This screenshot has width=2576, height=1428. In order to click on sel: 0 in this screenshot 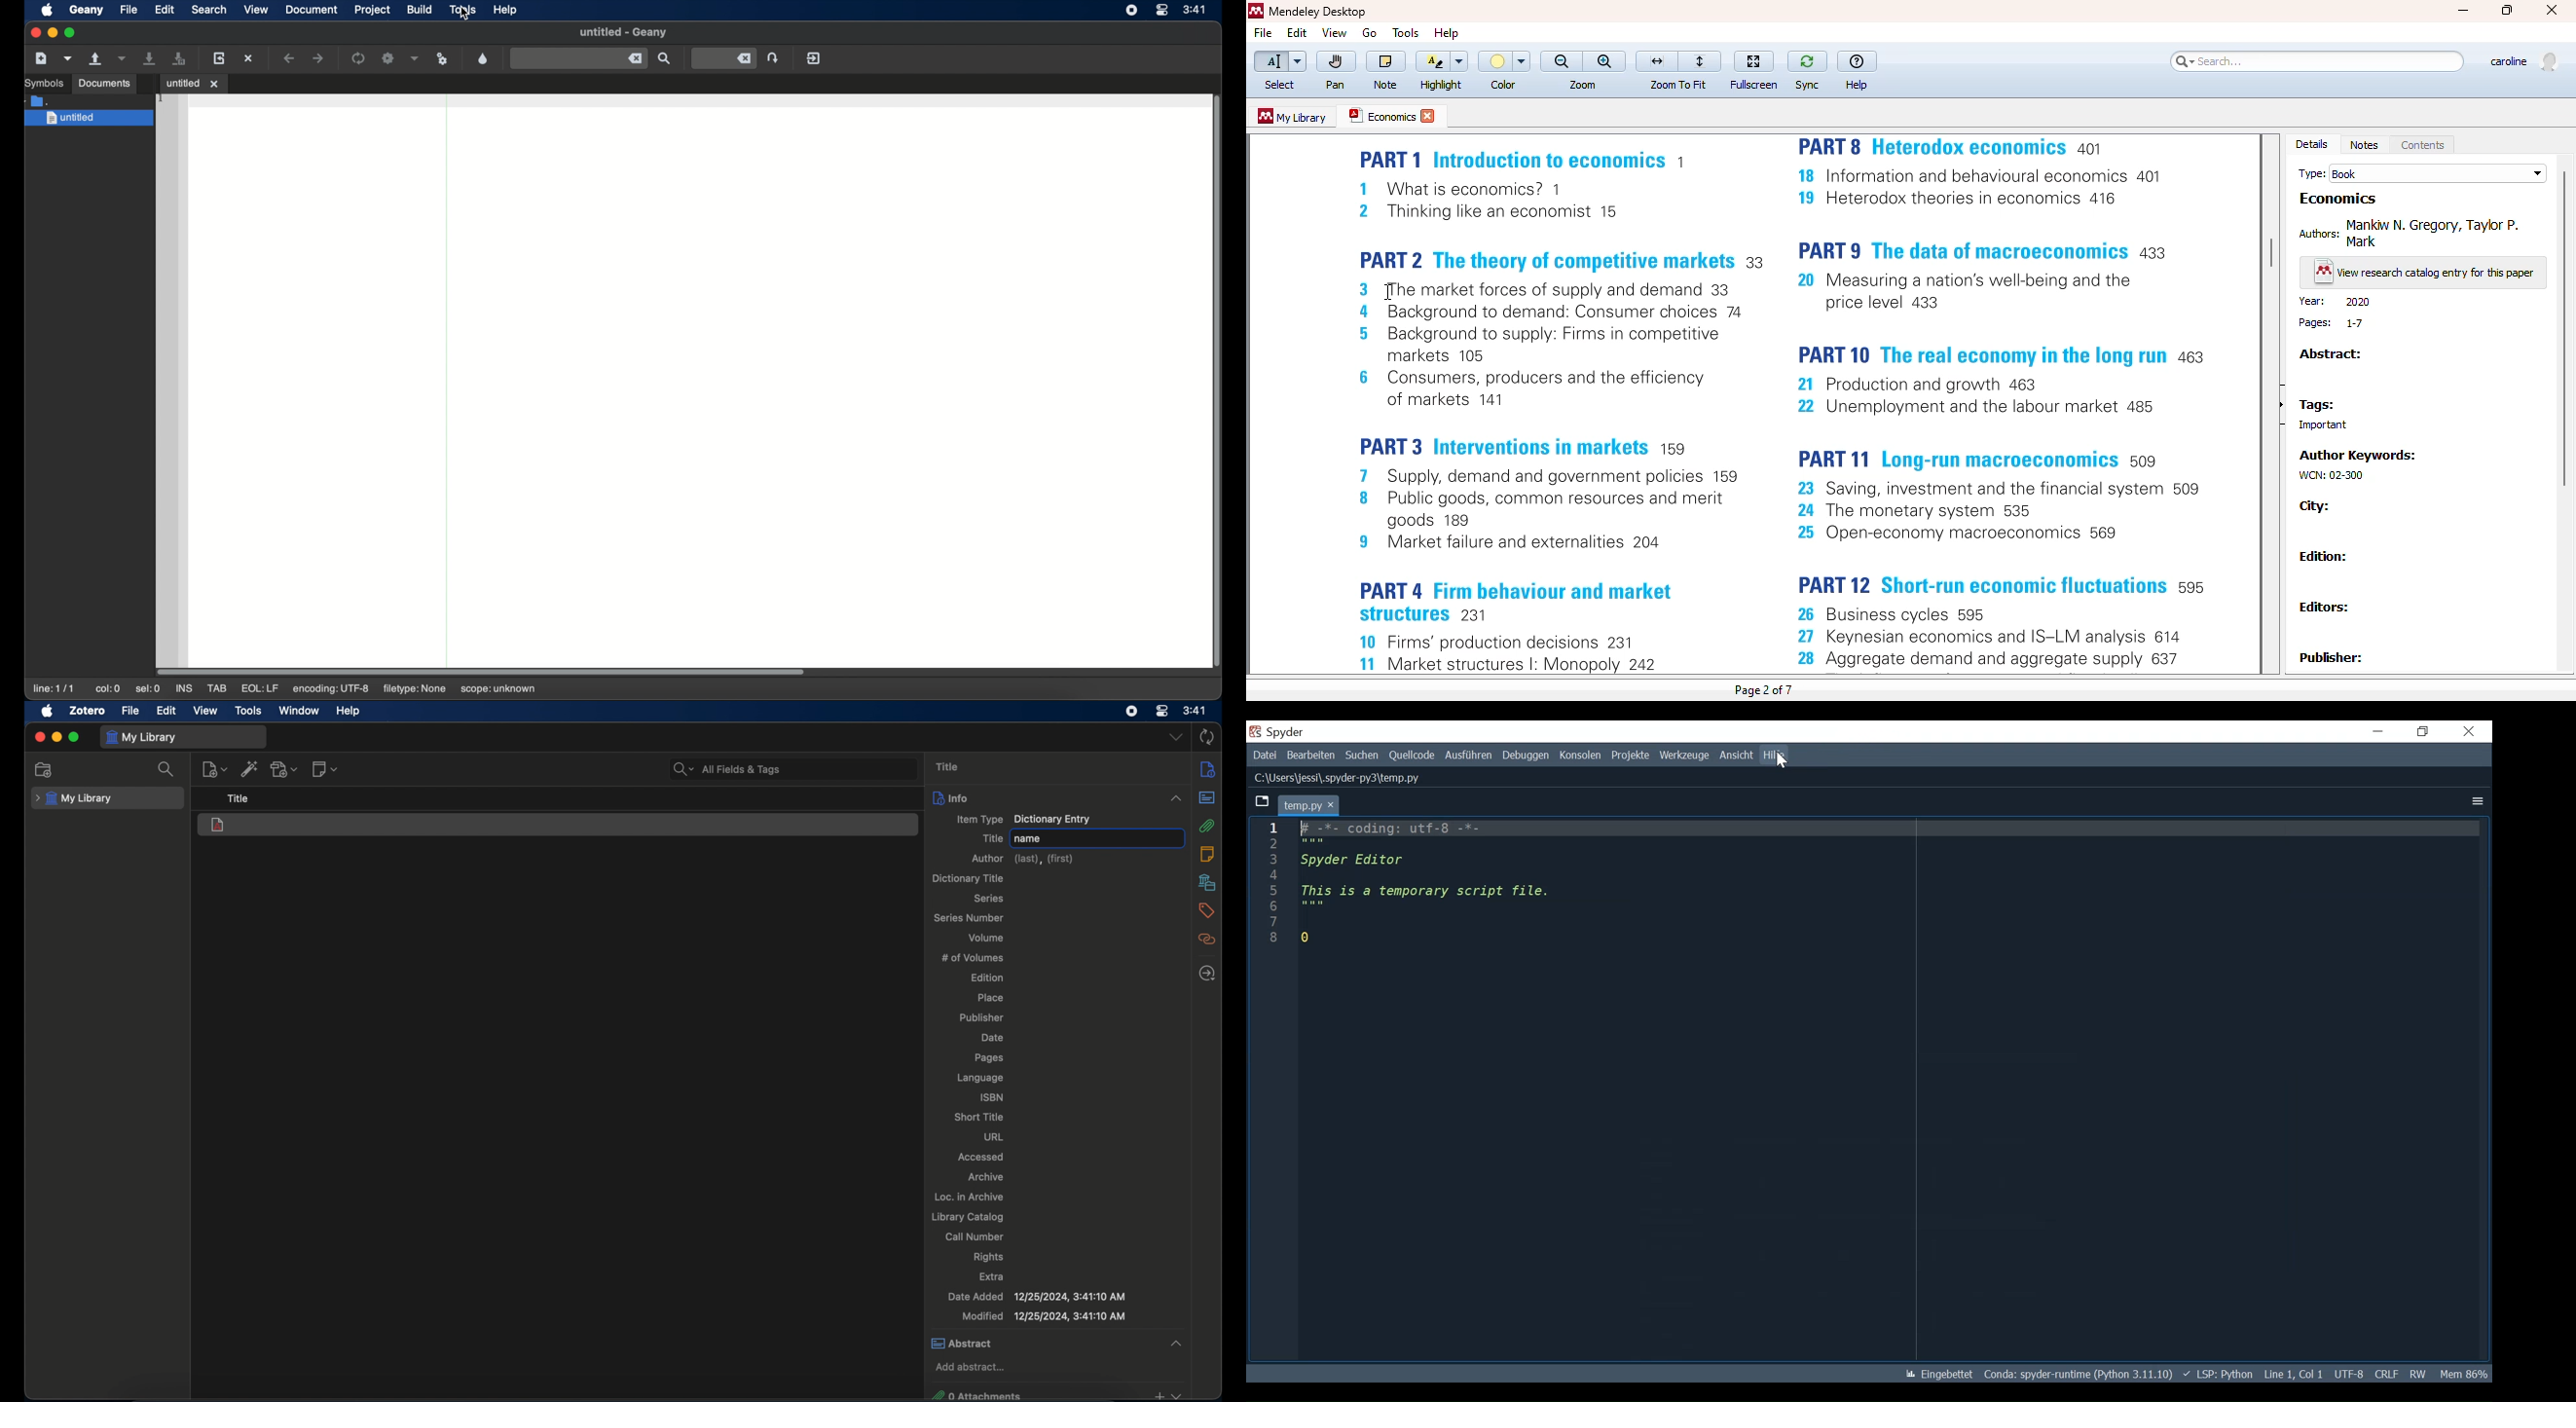, I will do `click(148, 689)`.